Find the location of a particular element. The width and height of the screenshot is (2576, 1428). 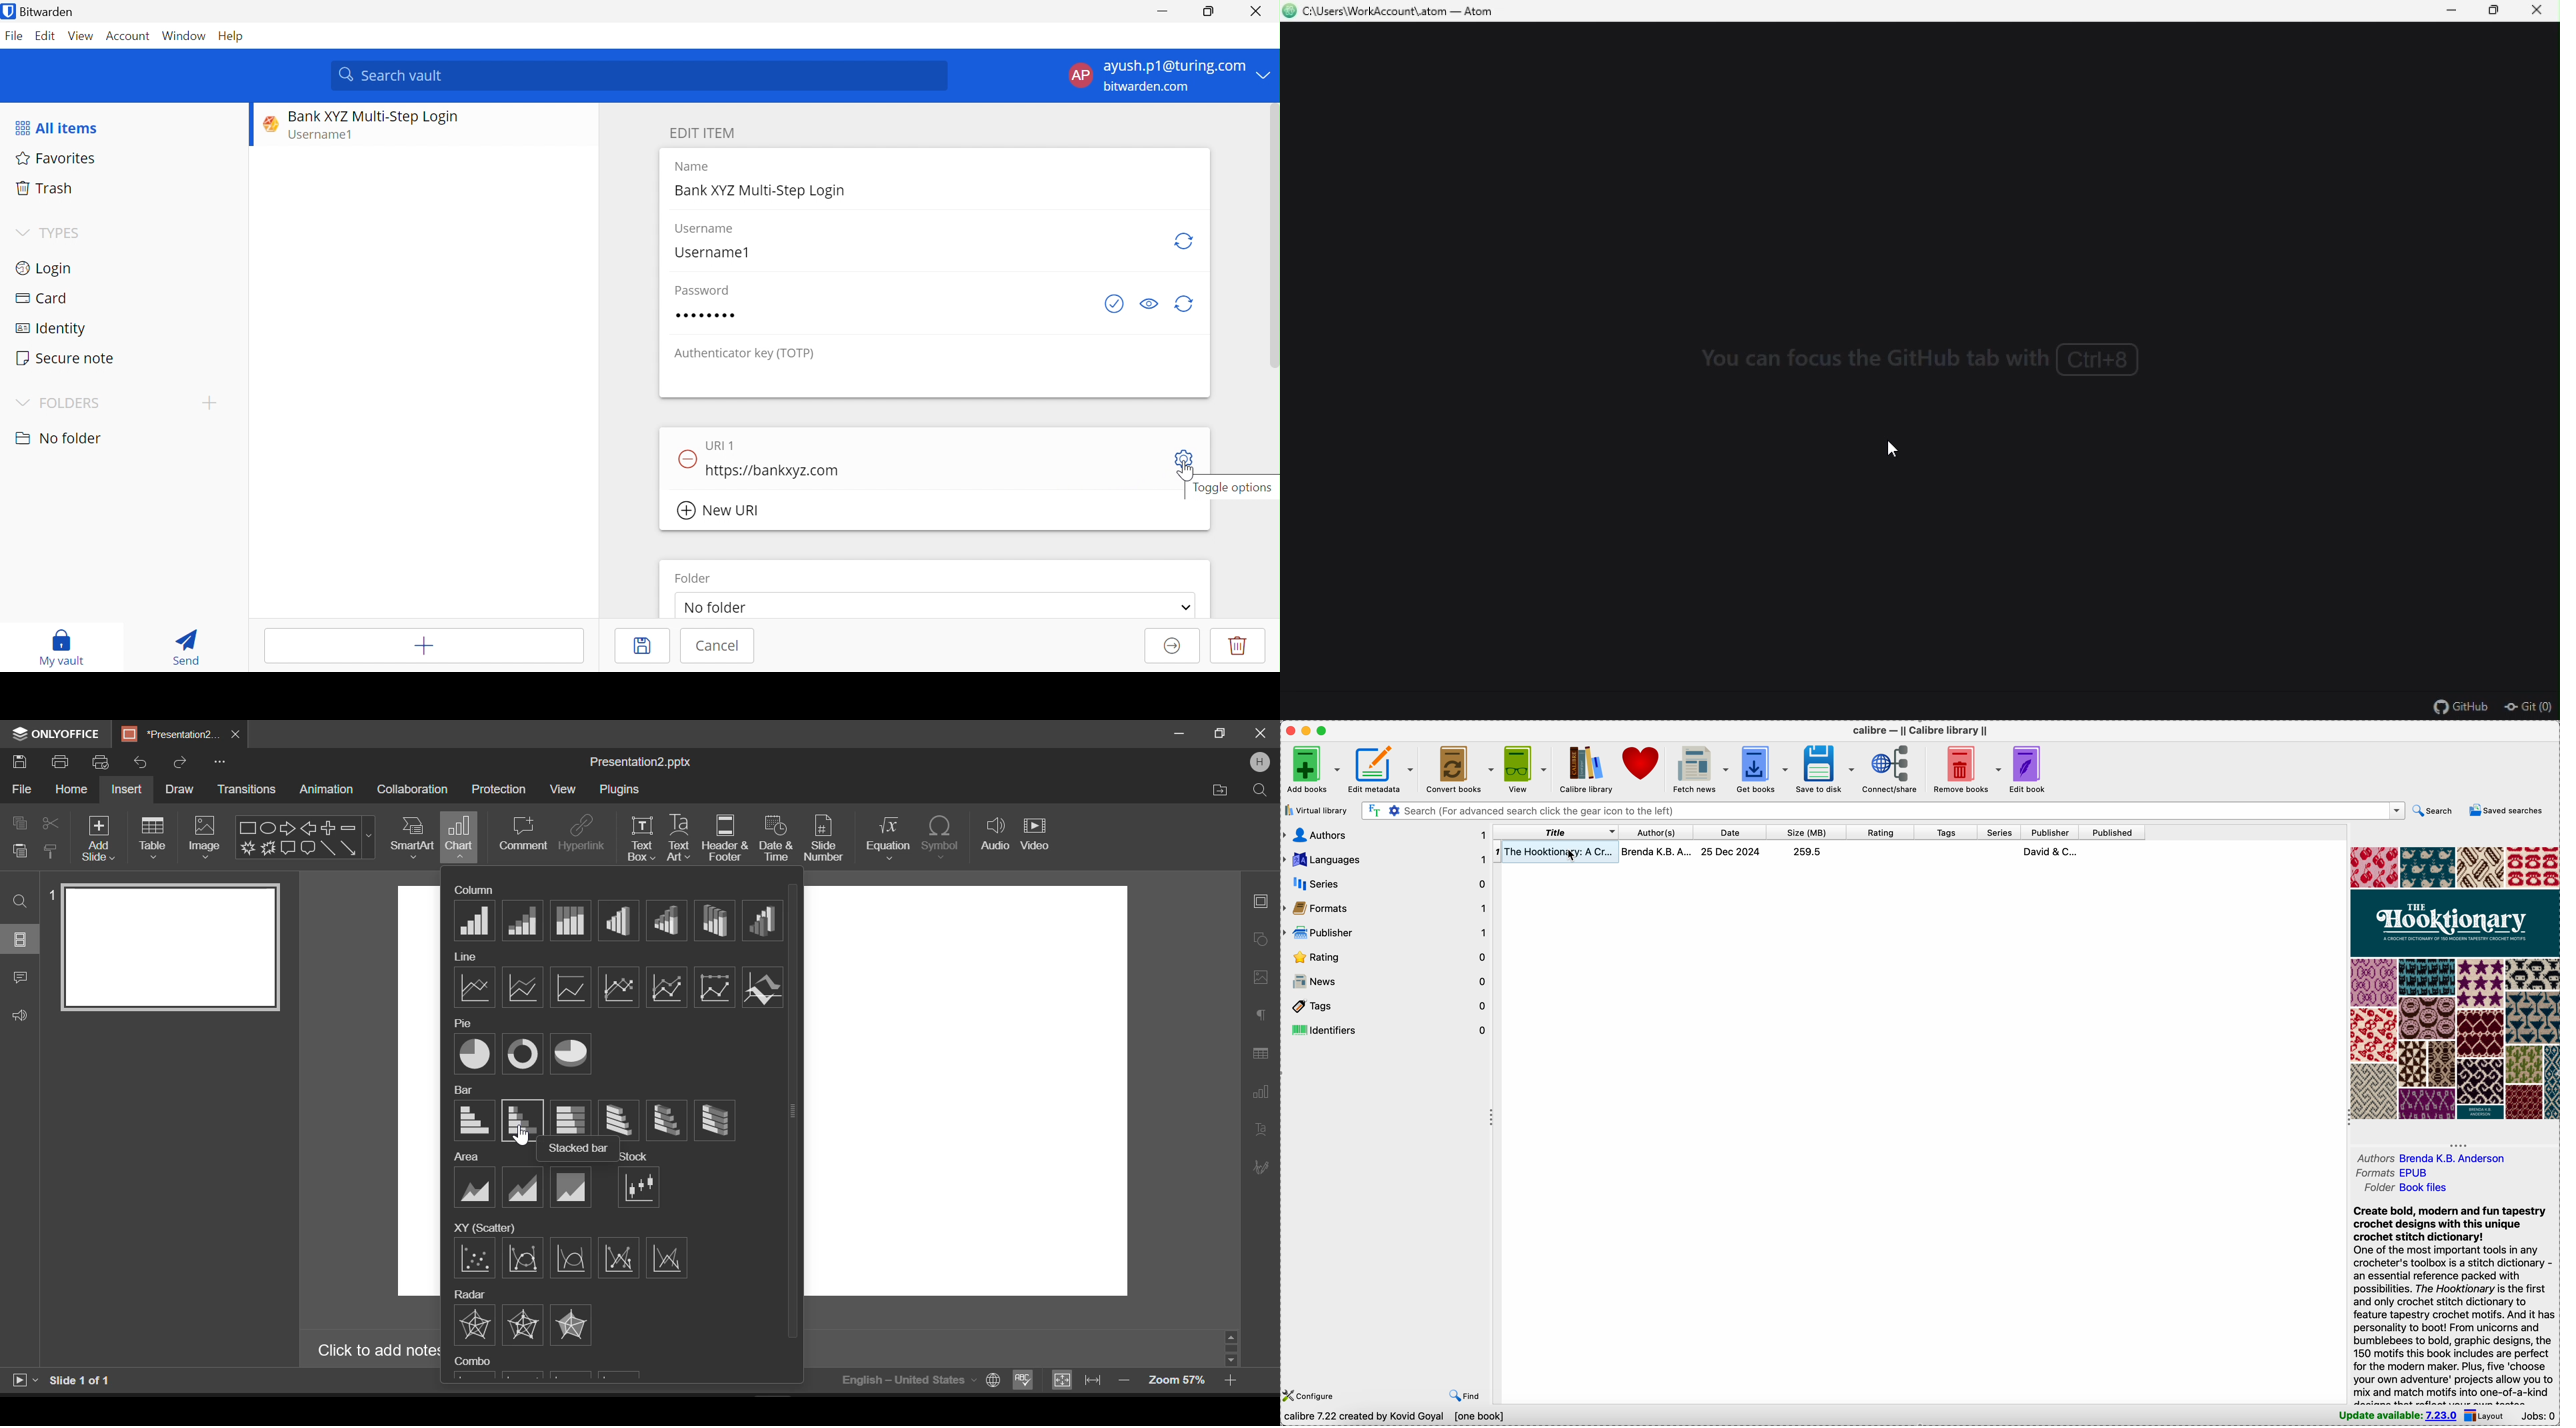

3-D Line is located at coordinates (763, 989).